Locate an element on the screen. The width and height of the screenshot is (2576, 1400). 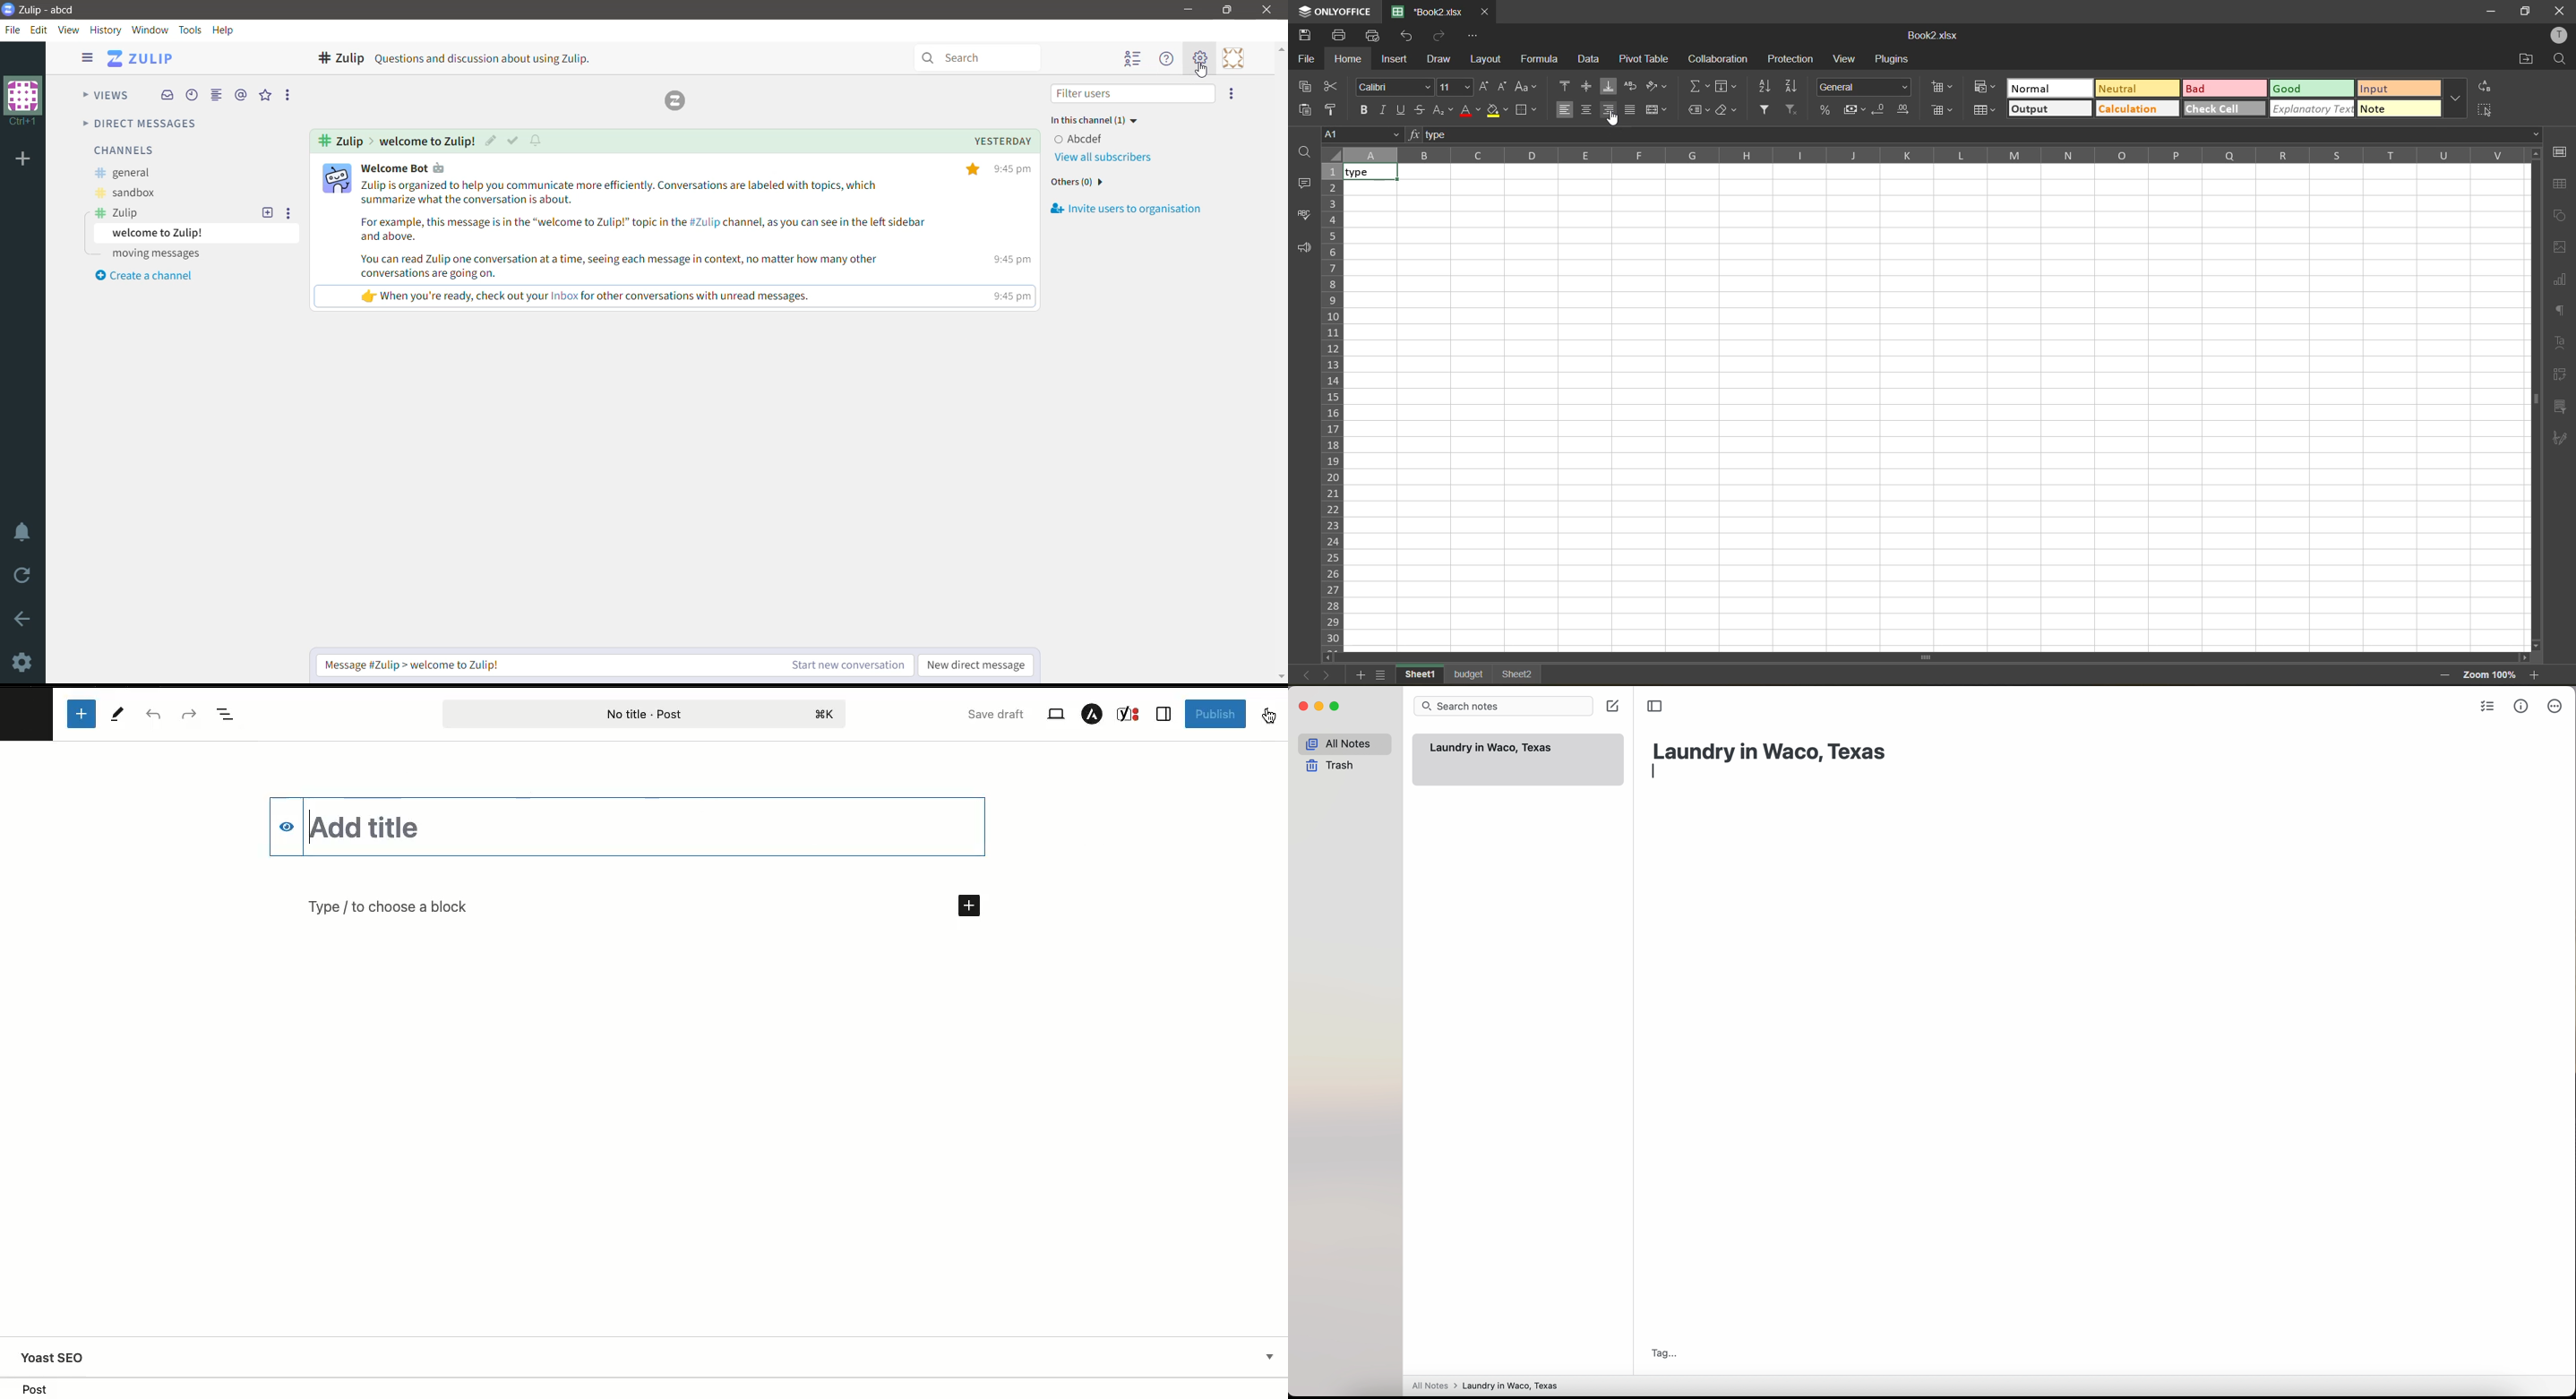
formula bar is located at coordinates (1984, 136).